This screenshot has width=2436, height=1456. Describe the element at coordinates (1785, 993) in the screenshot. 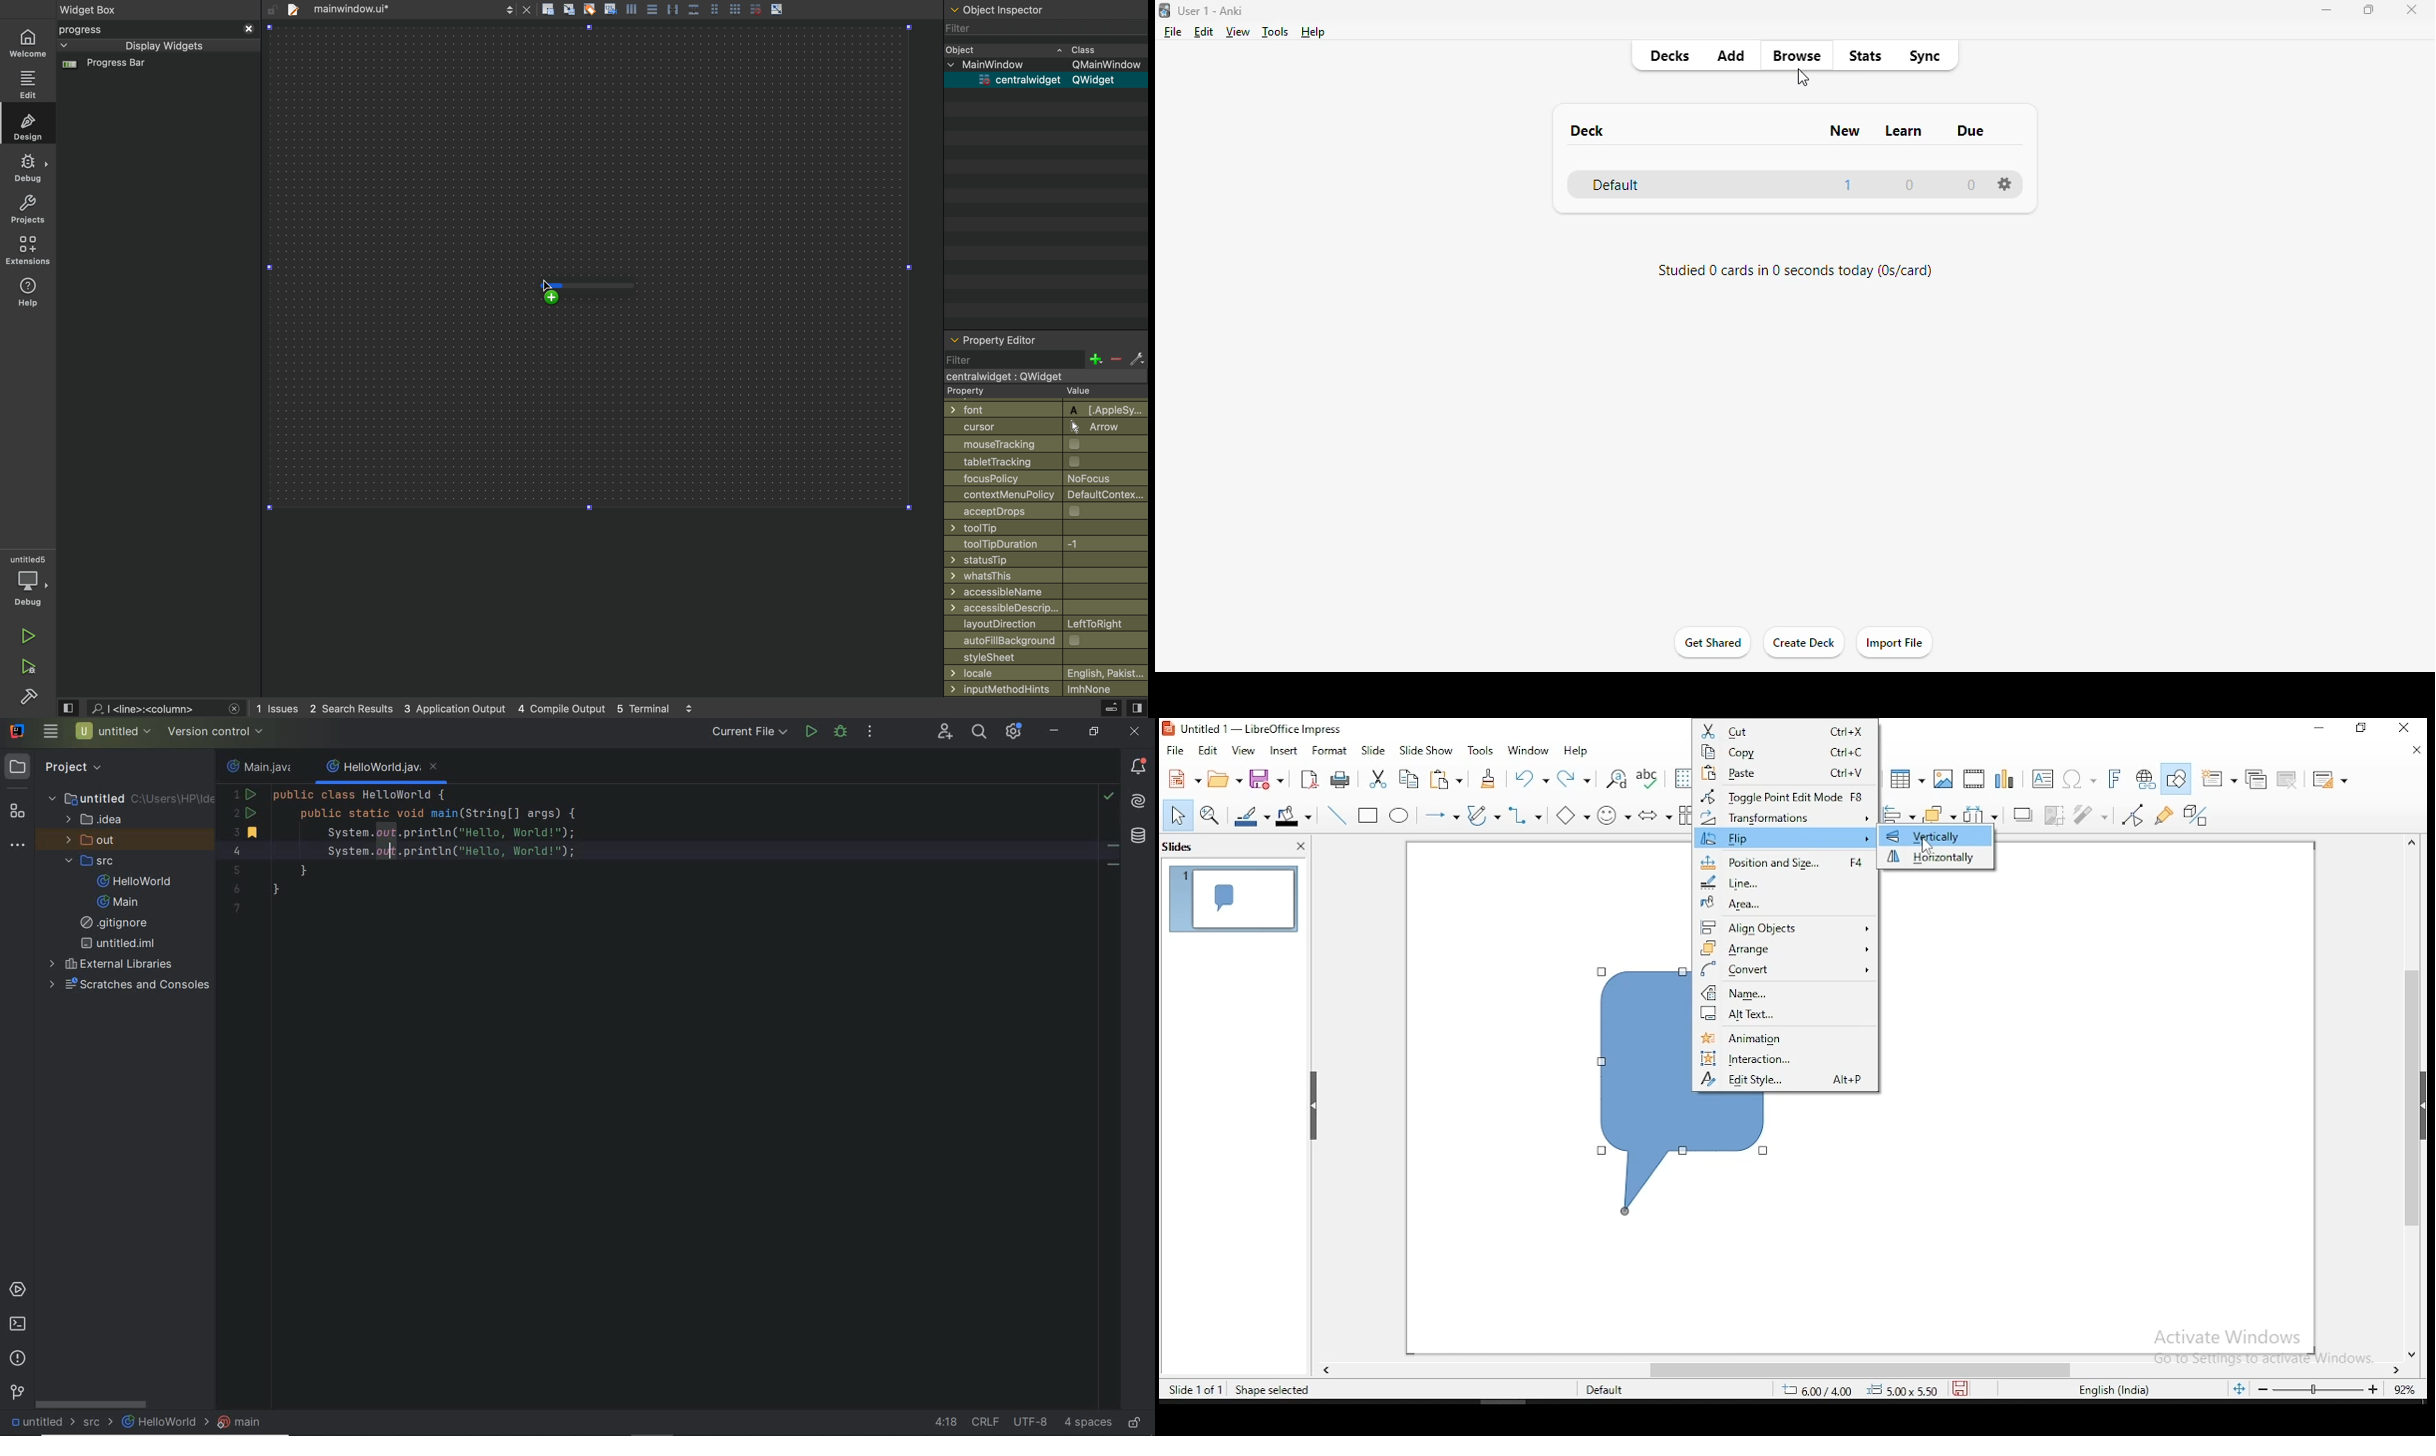

I see `n` at that location.